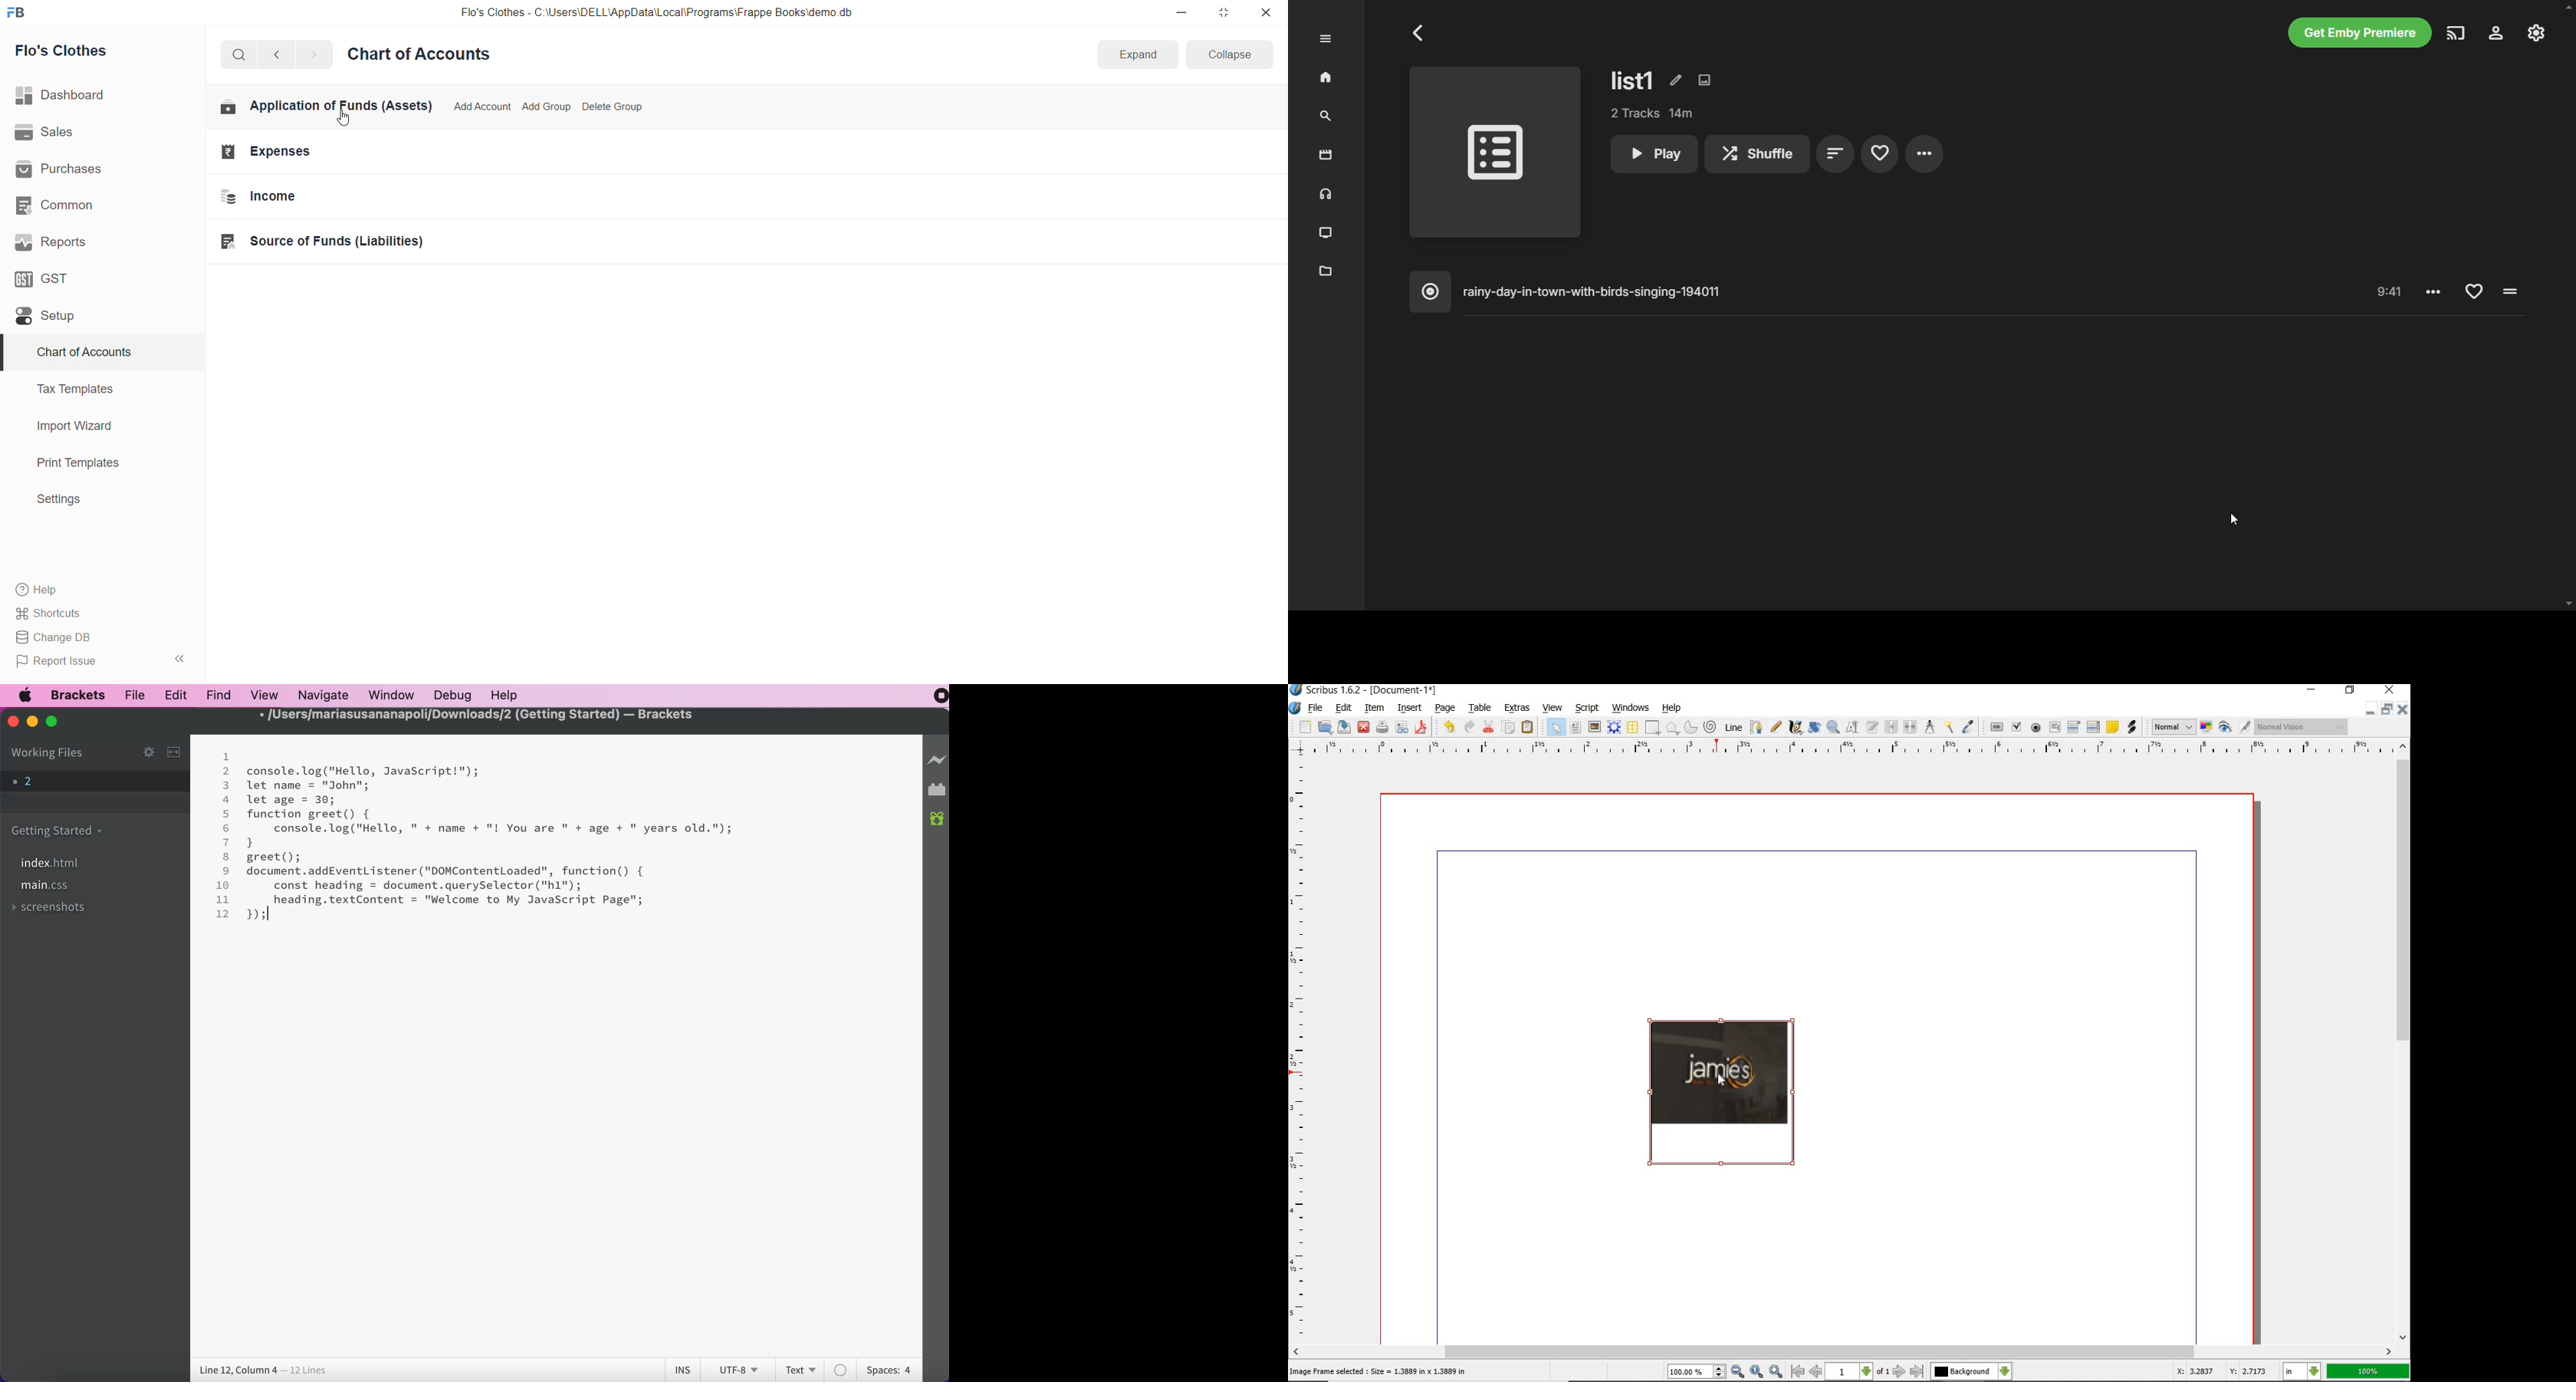  What do you see at coordinates (95, 426) in the screenshot?
I see `Import Wizard` at bounding box center [95, 426].